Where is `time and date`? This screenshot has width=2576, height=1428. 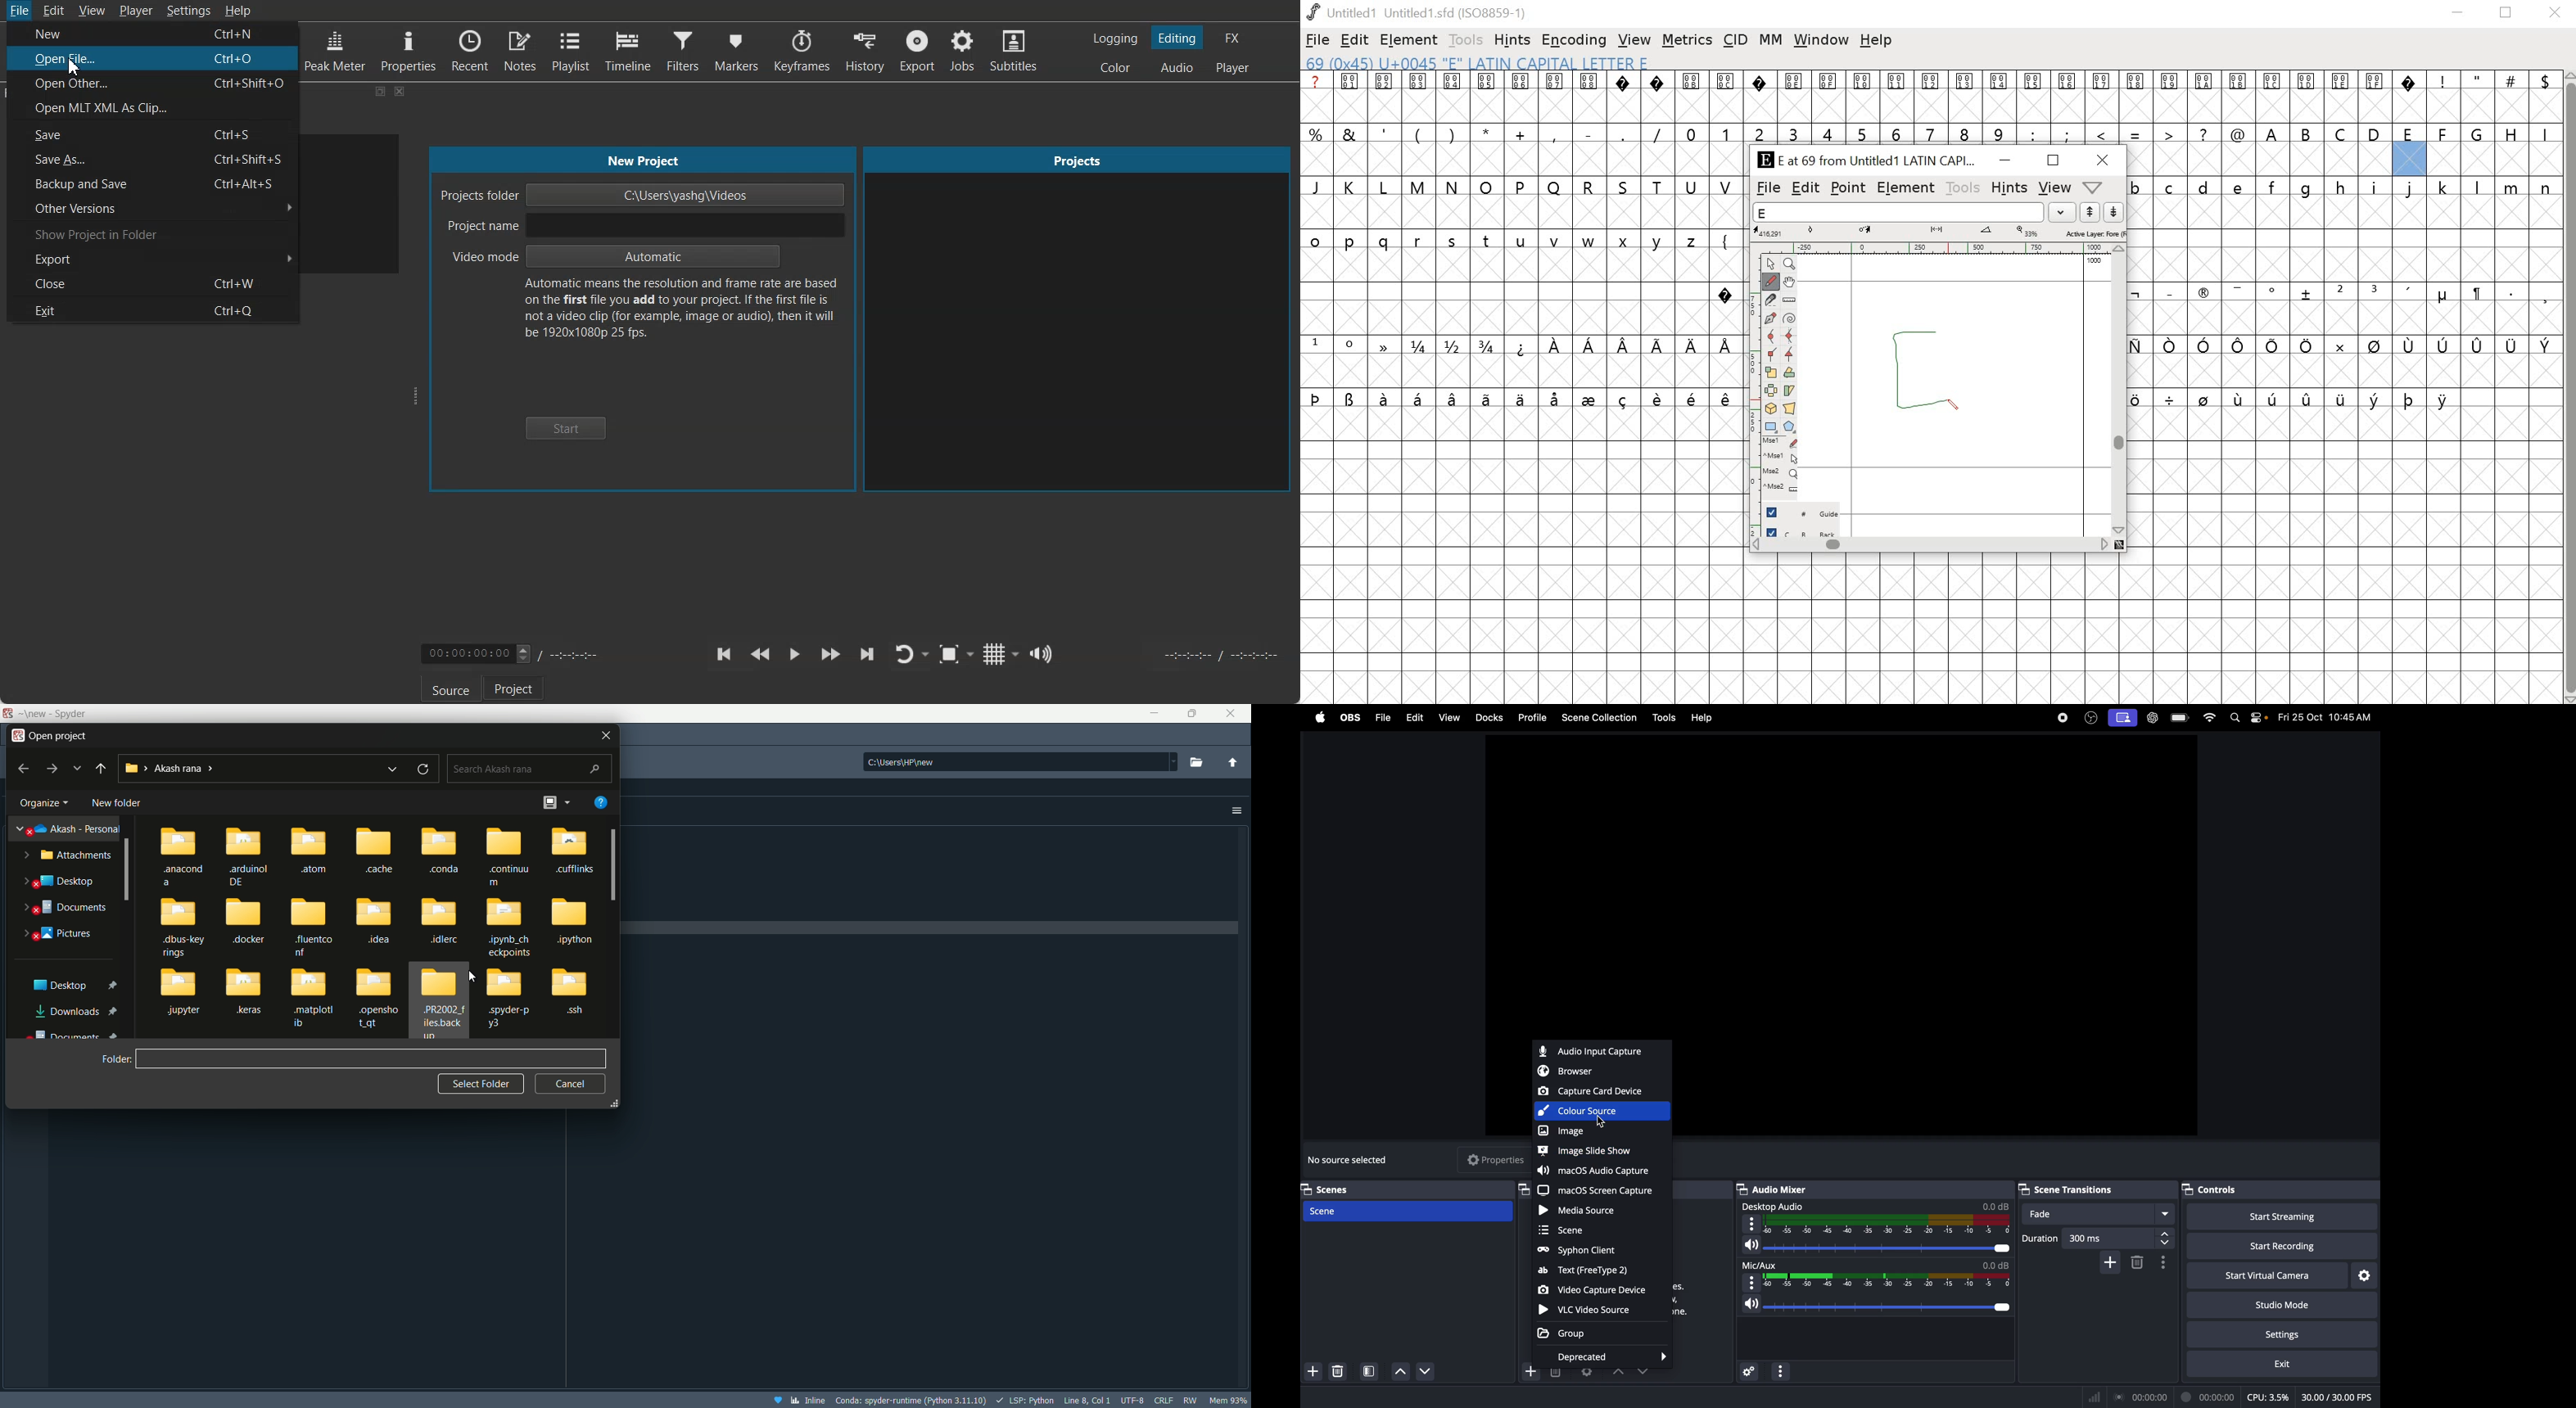
time and date is located at coordinates (2326, 715).